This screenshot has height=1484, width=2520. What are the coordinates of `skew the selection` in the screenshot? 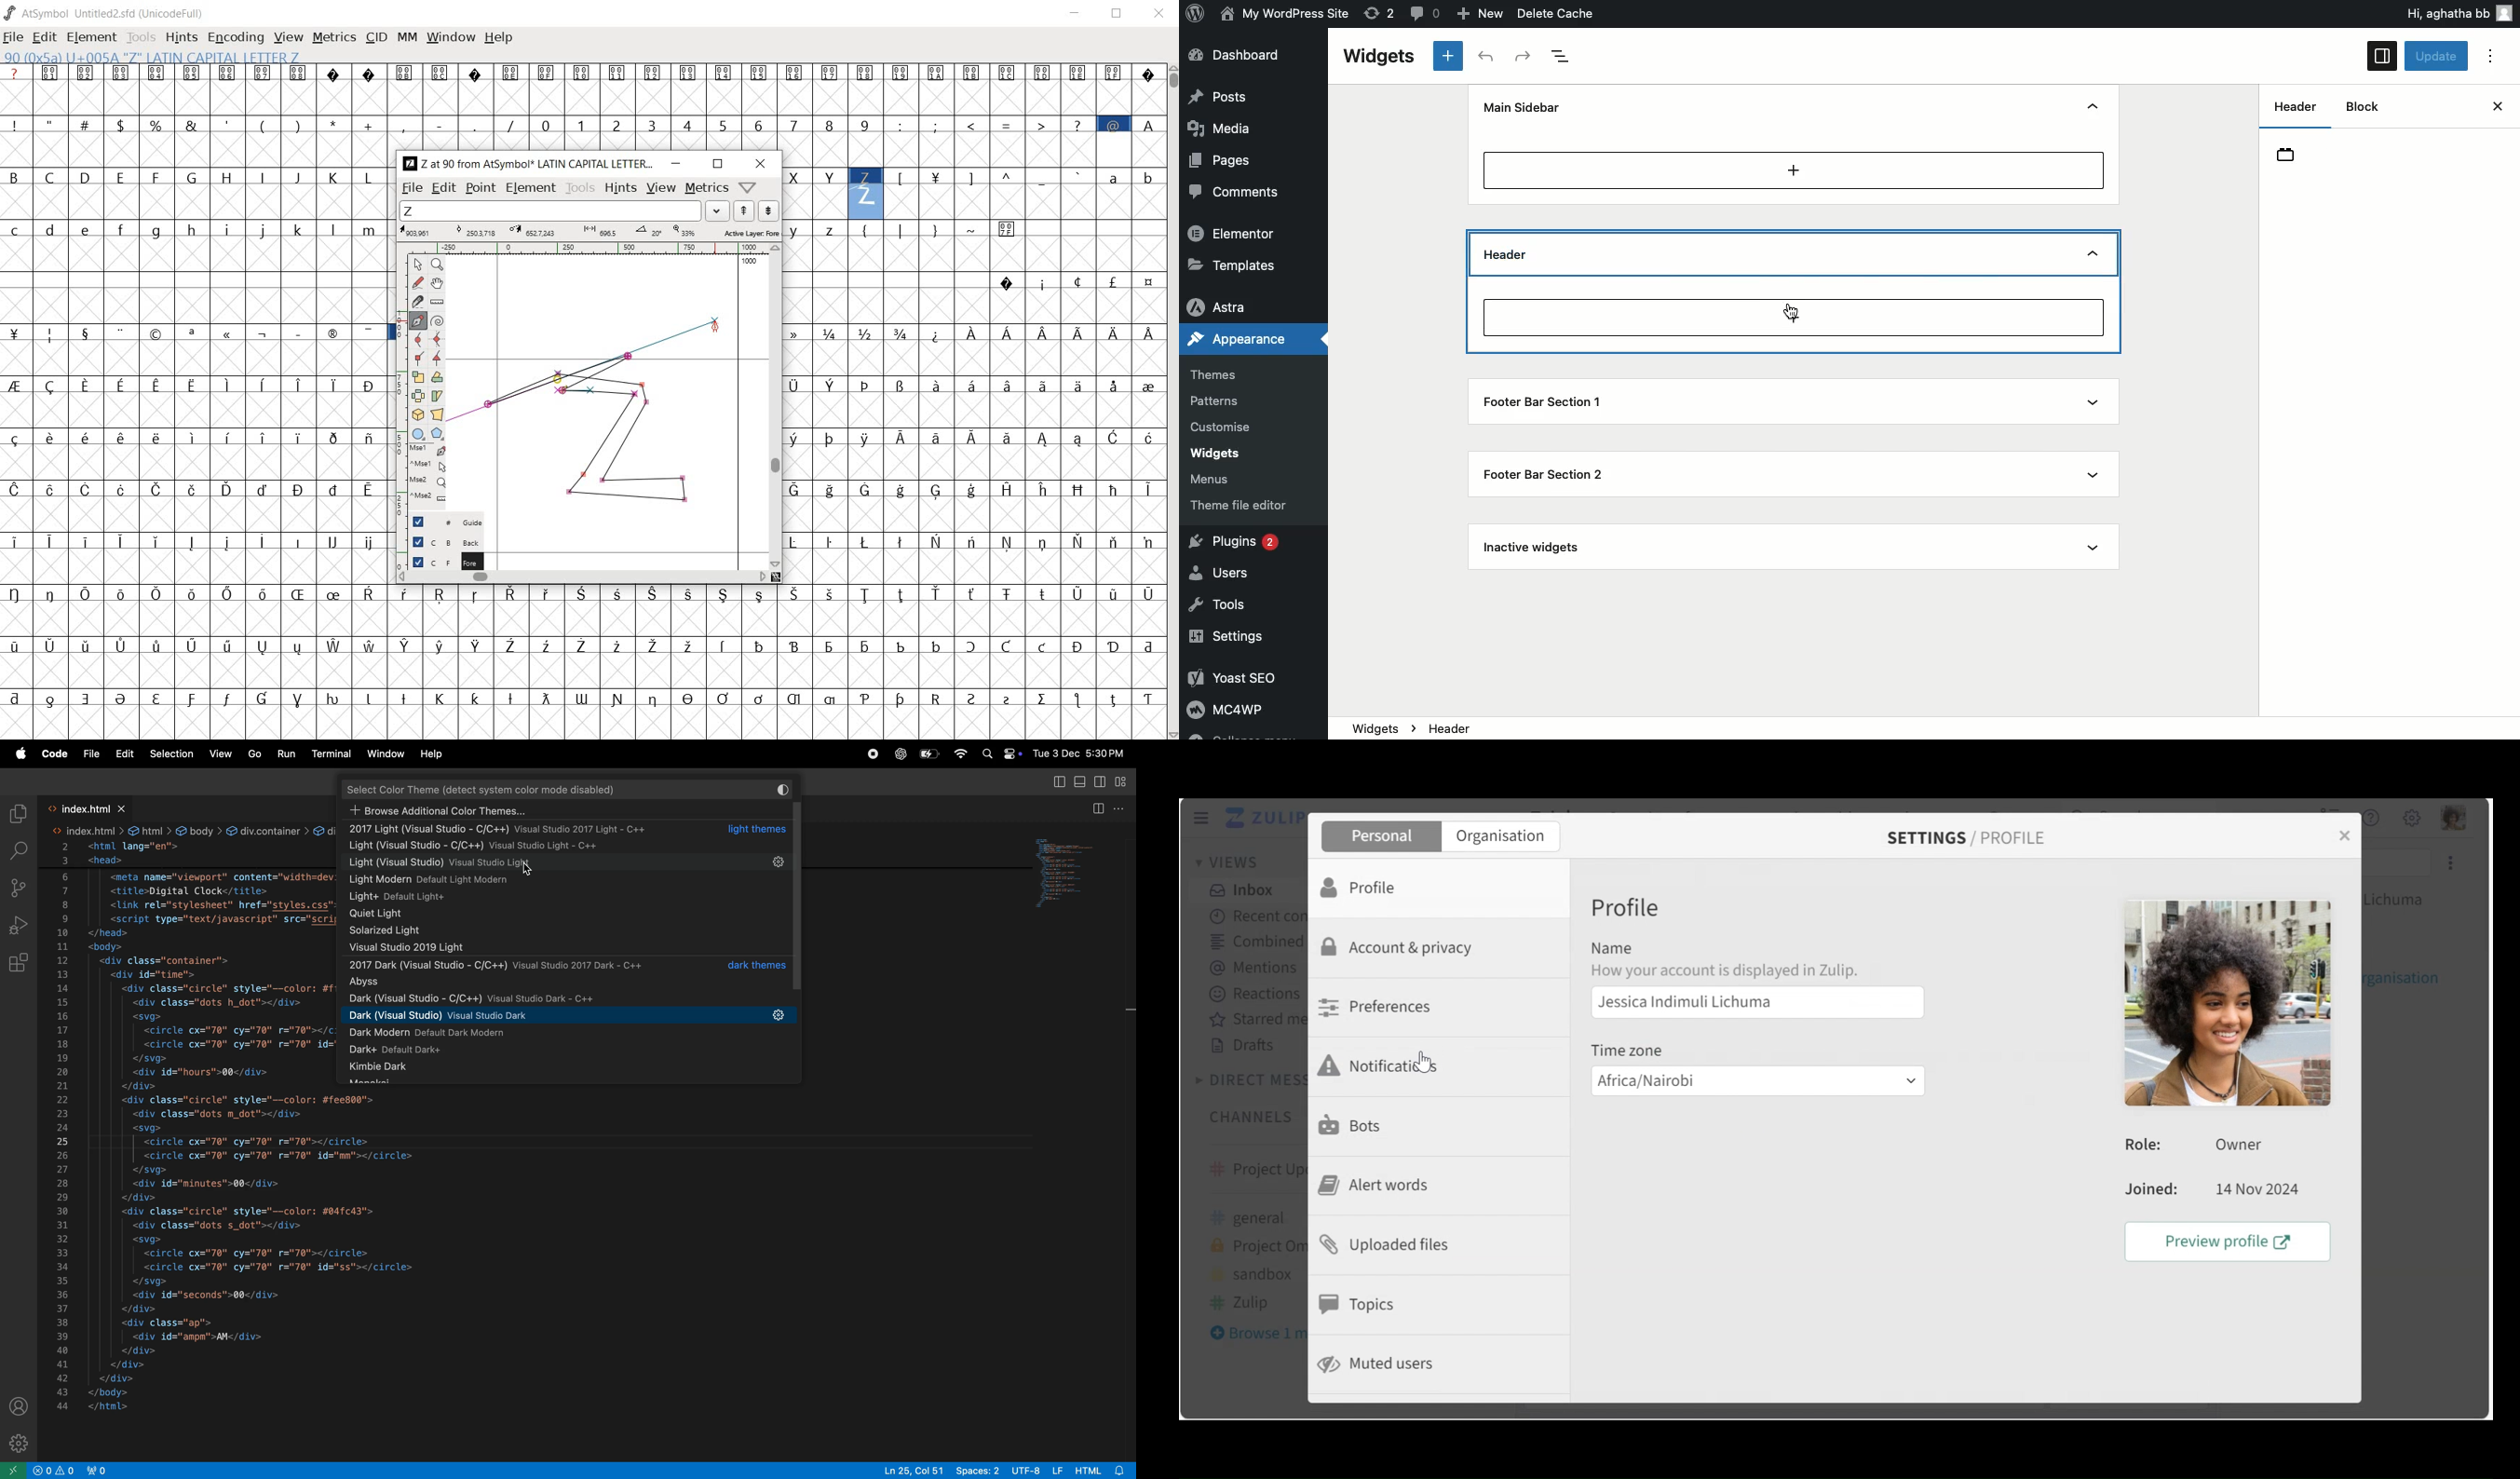 It's located at (437, 395).